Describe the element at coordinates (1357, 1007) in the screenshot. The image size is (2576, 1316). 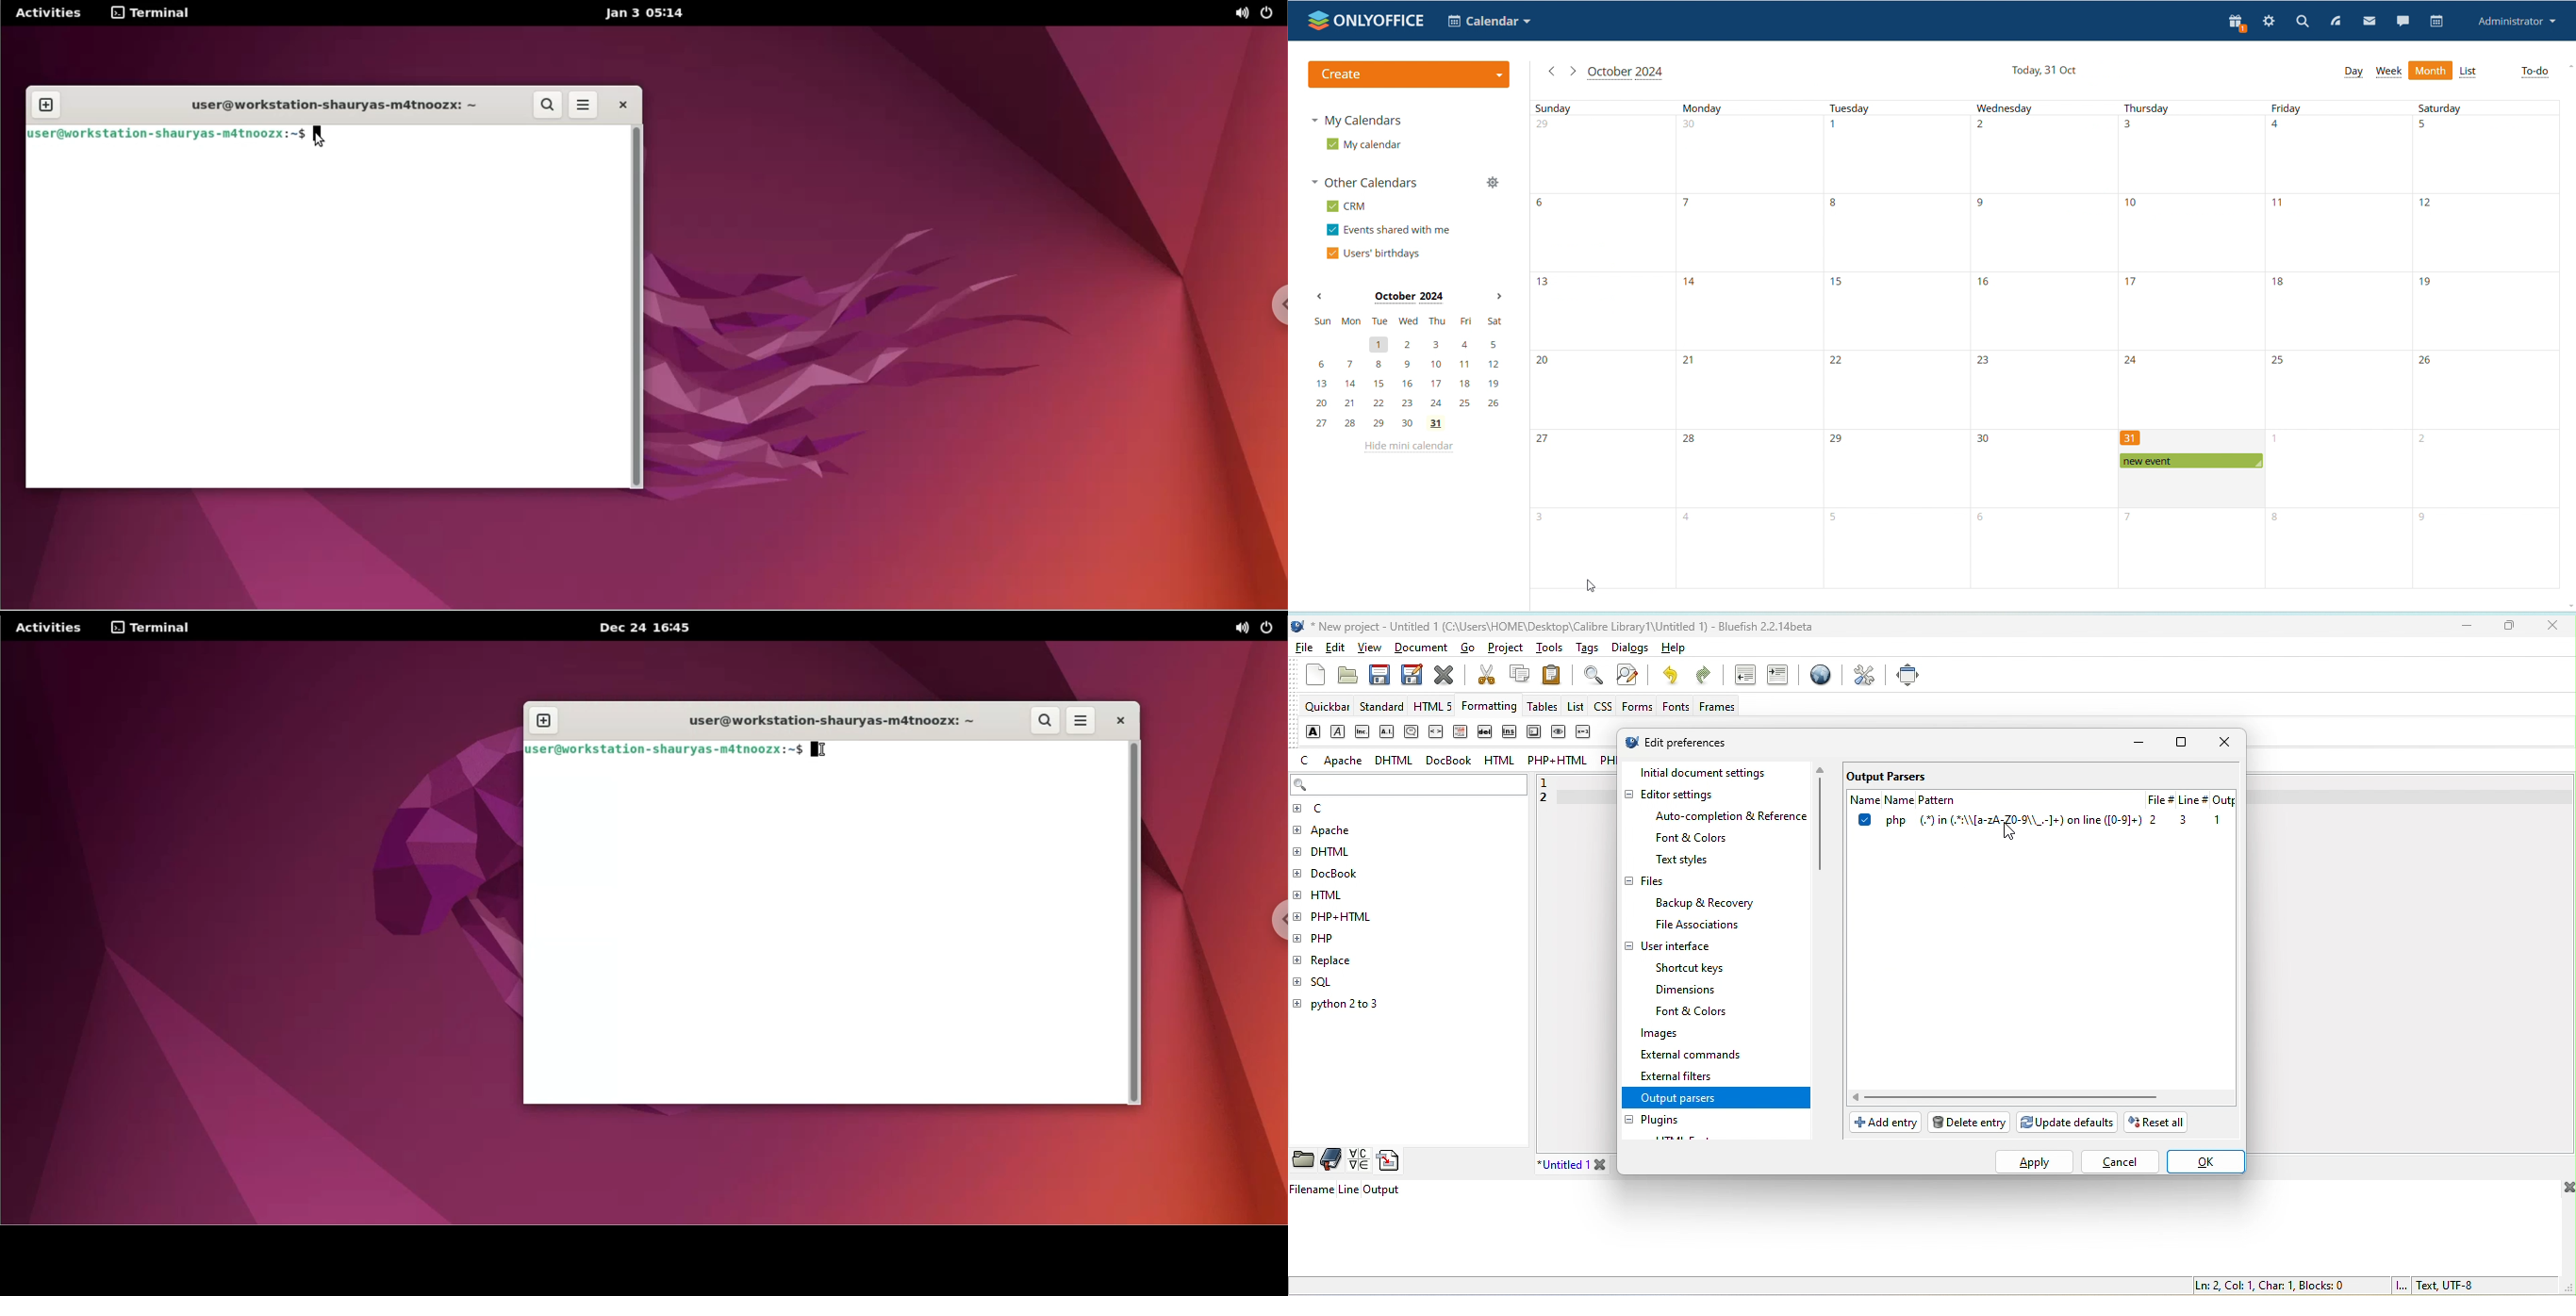
I see `python 2 to 3` at that location.